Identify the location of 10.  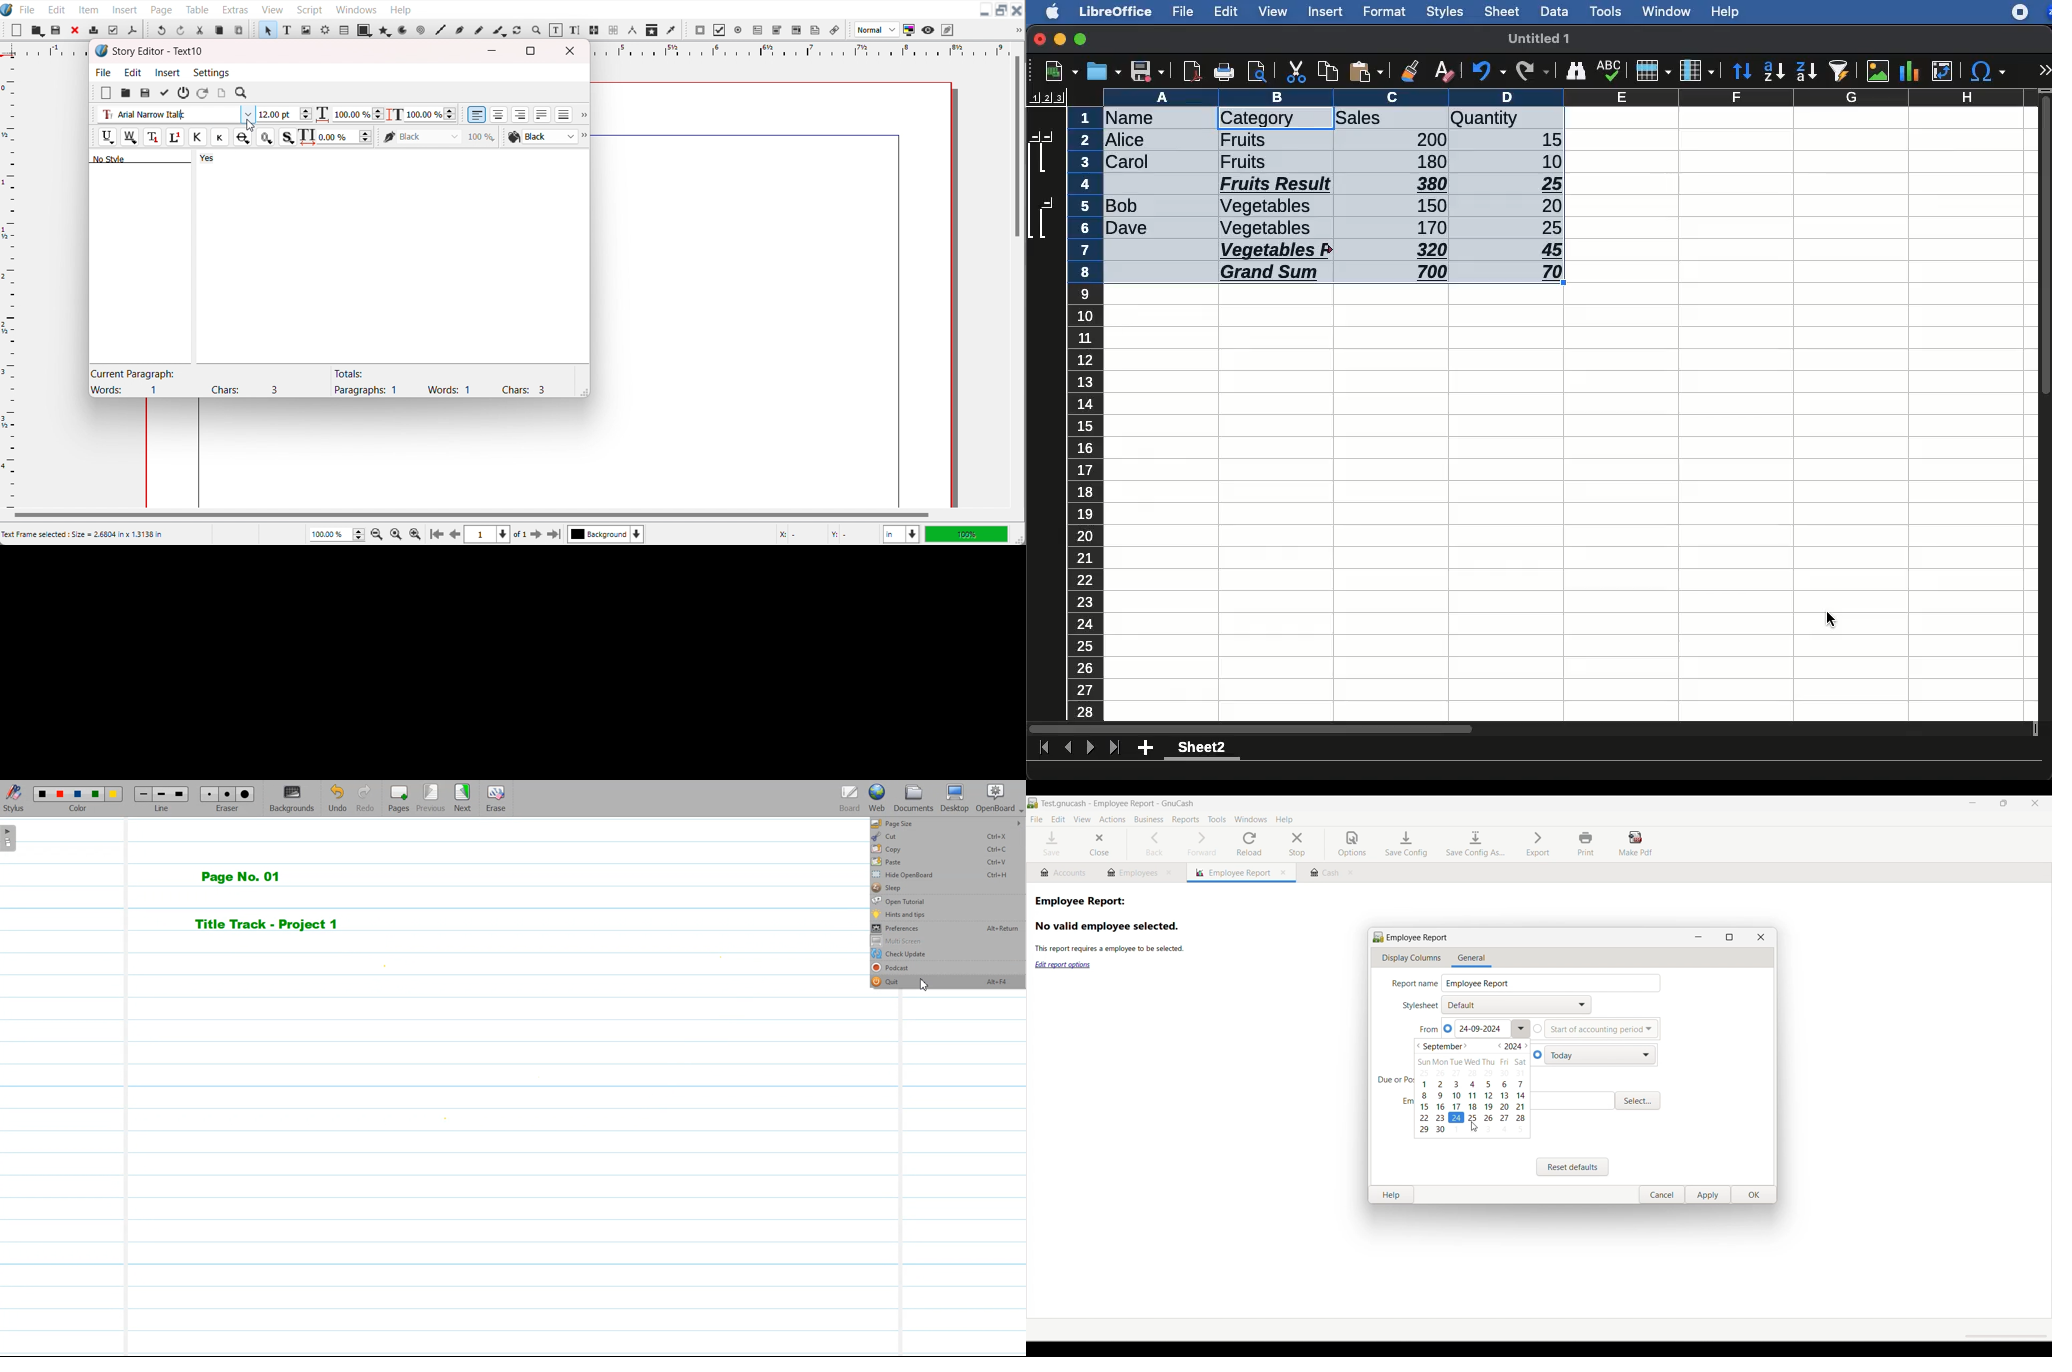
(1549, 161).